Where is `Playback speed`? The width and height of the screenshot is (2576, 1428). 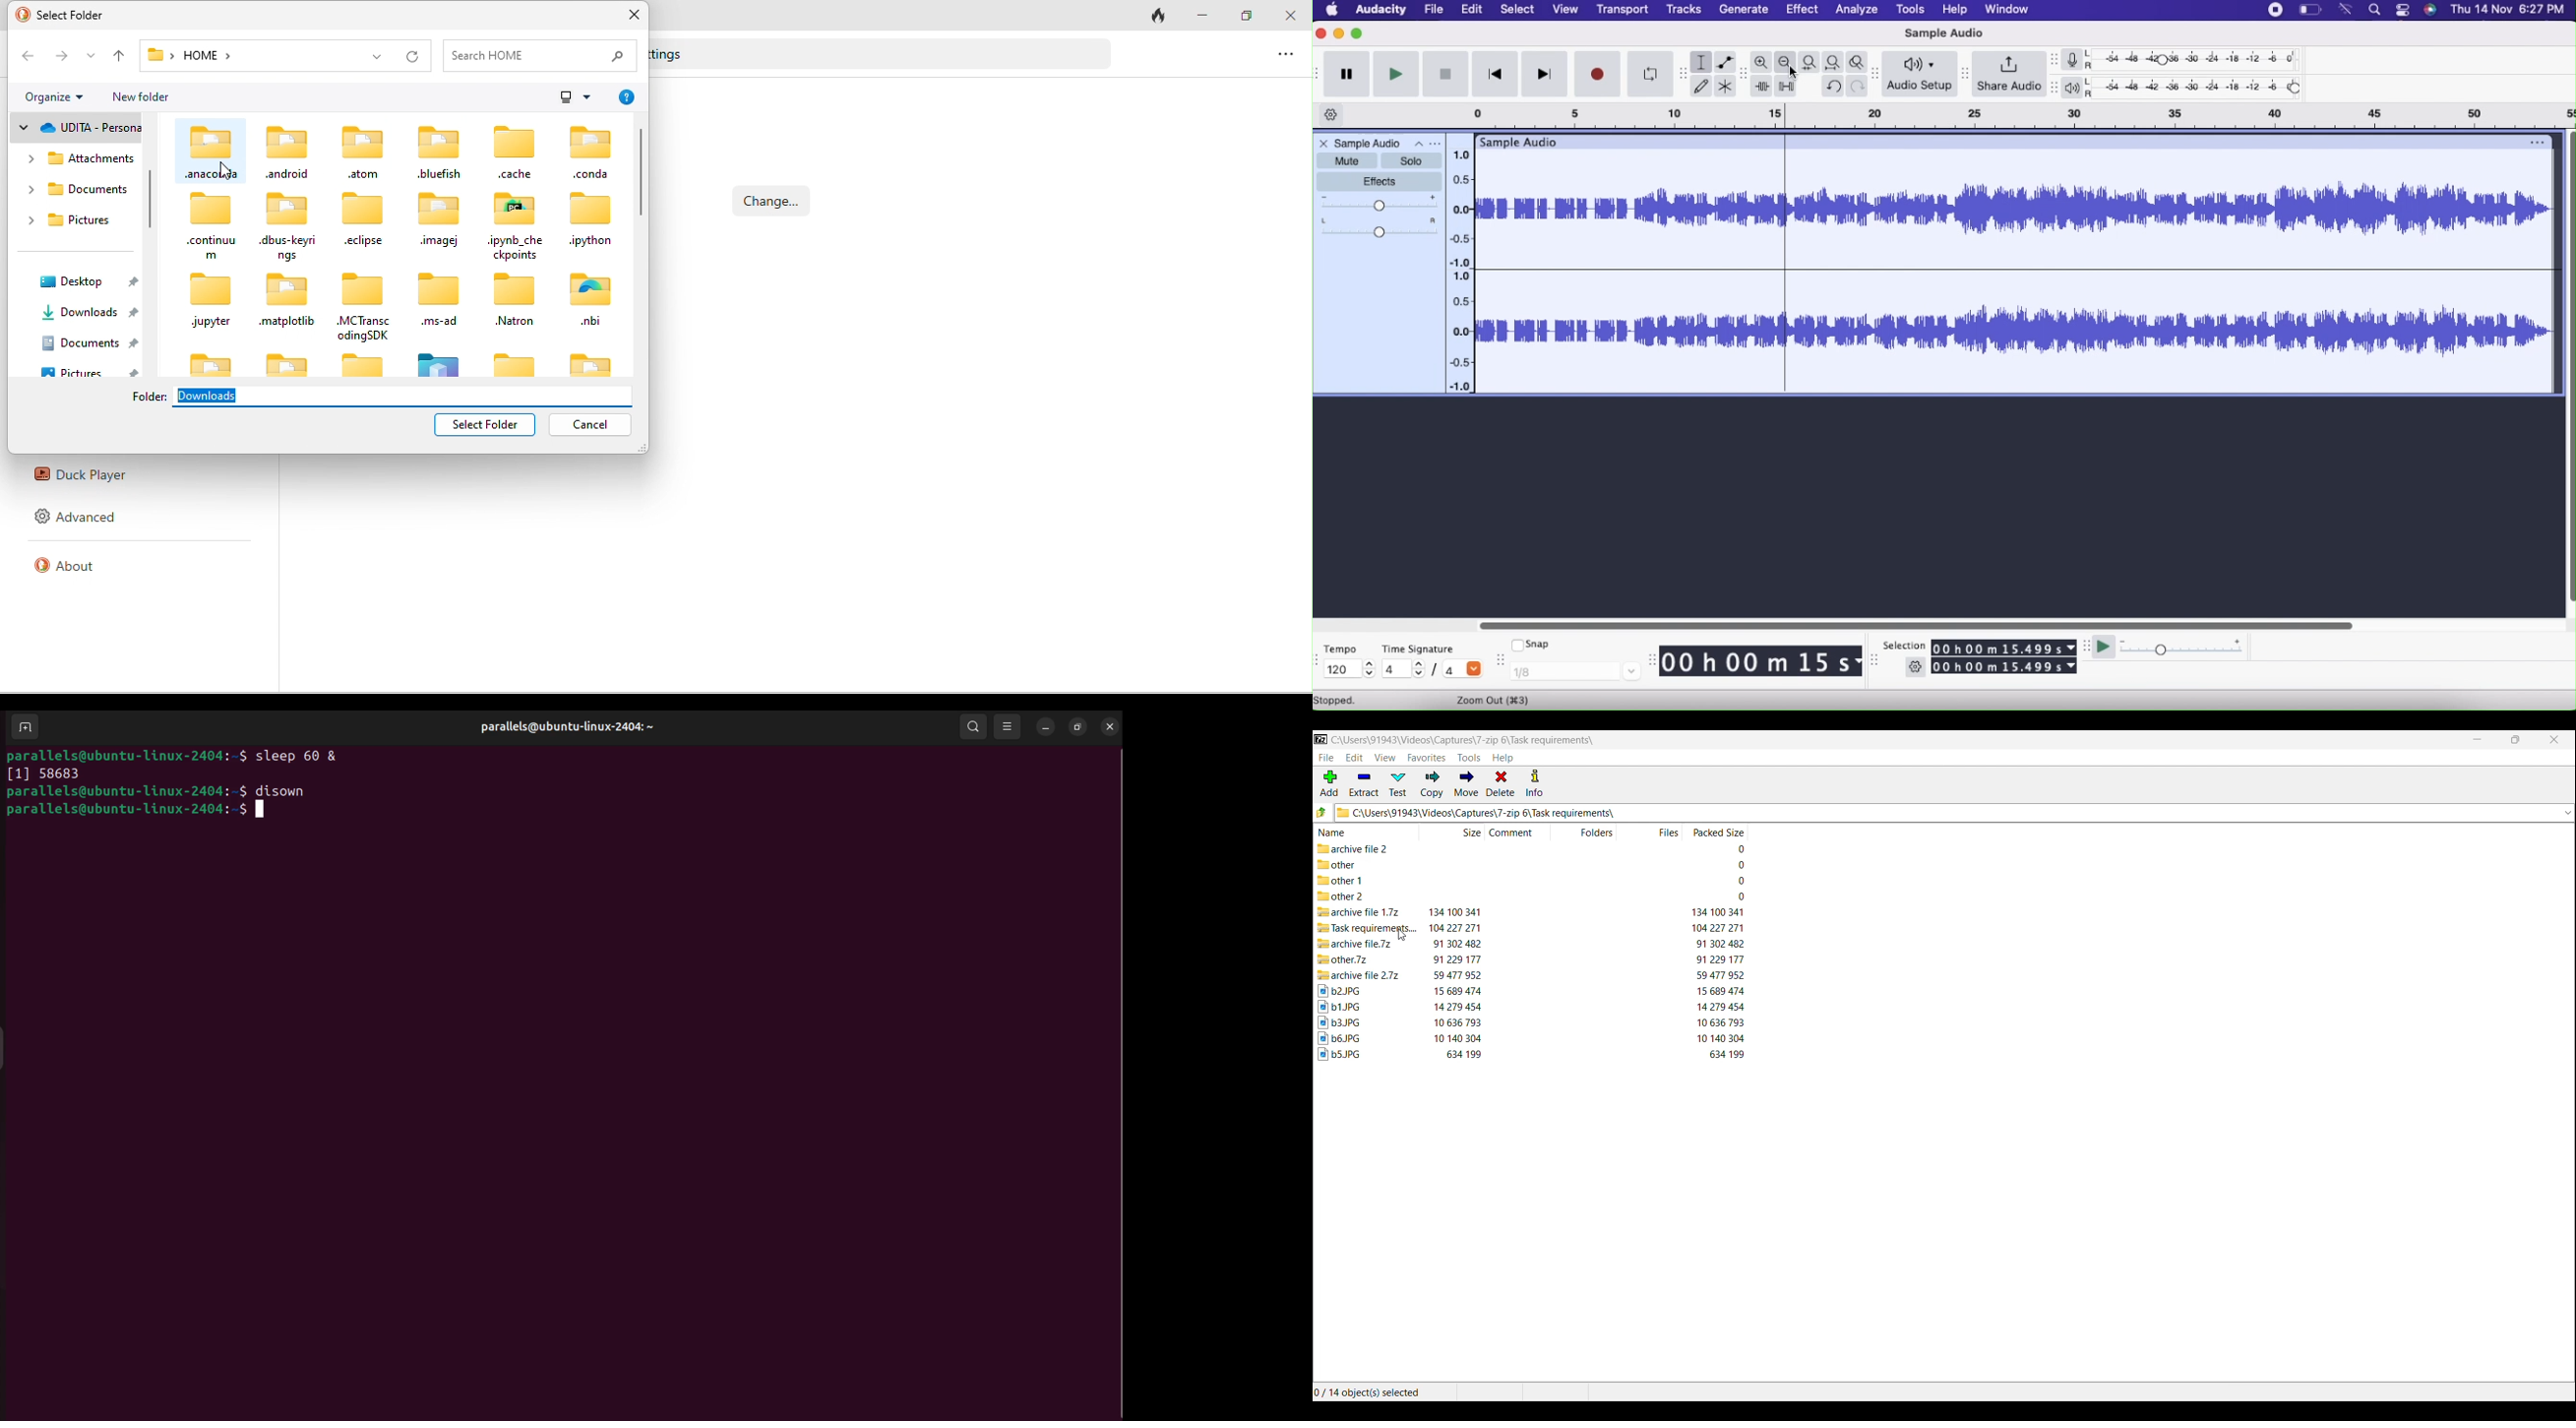
Playback speed is located at coordinates (2181, 646).